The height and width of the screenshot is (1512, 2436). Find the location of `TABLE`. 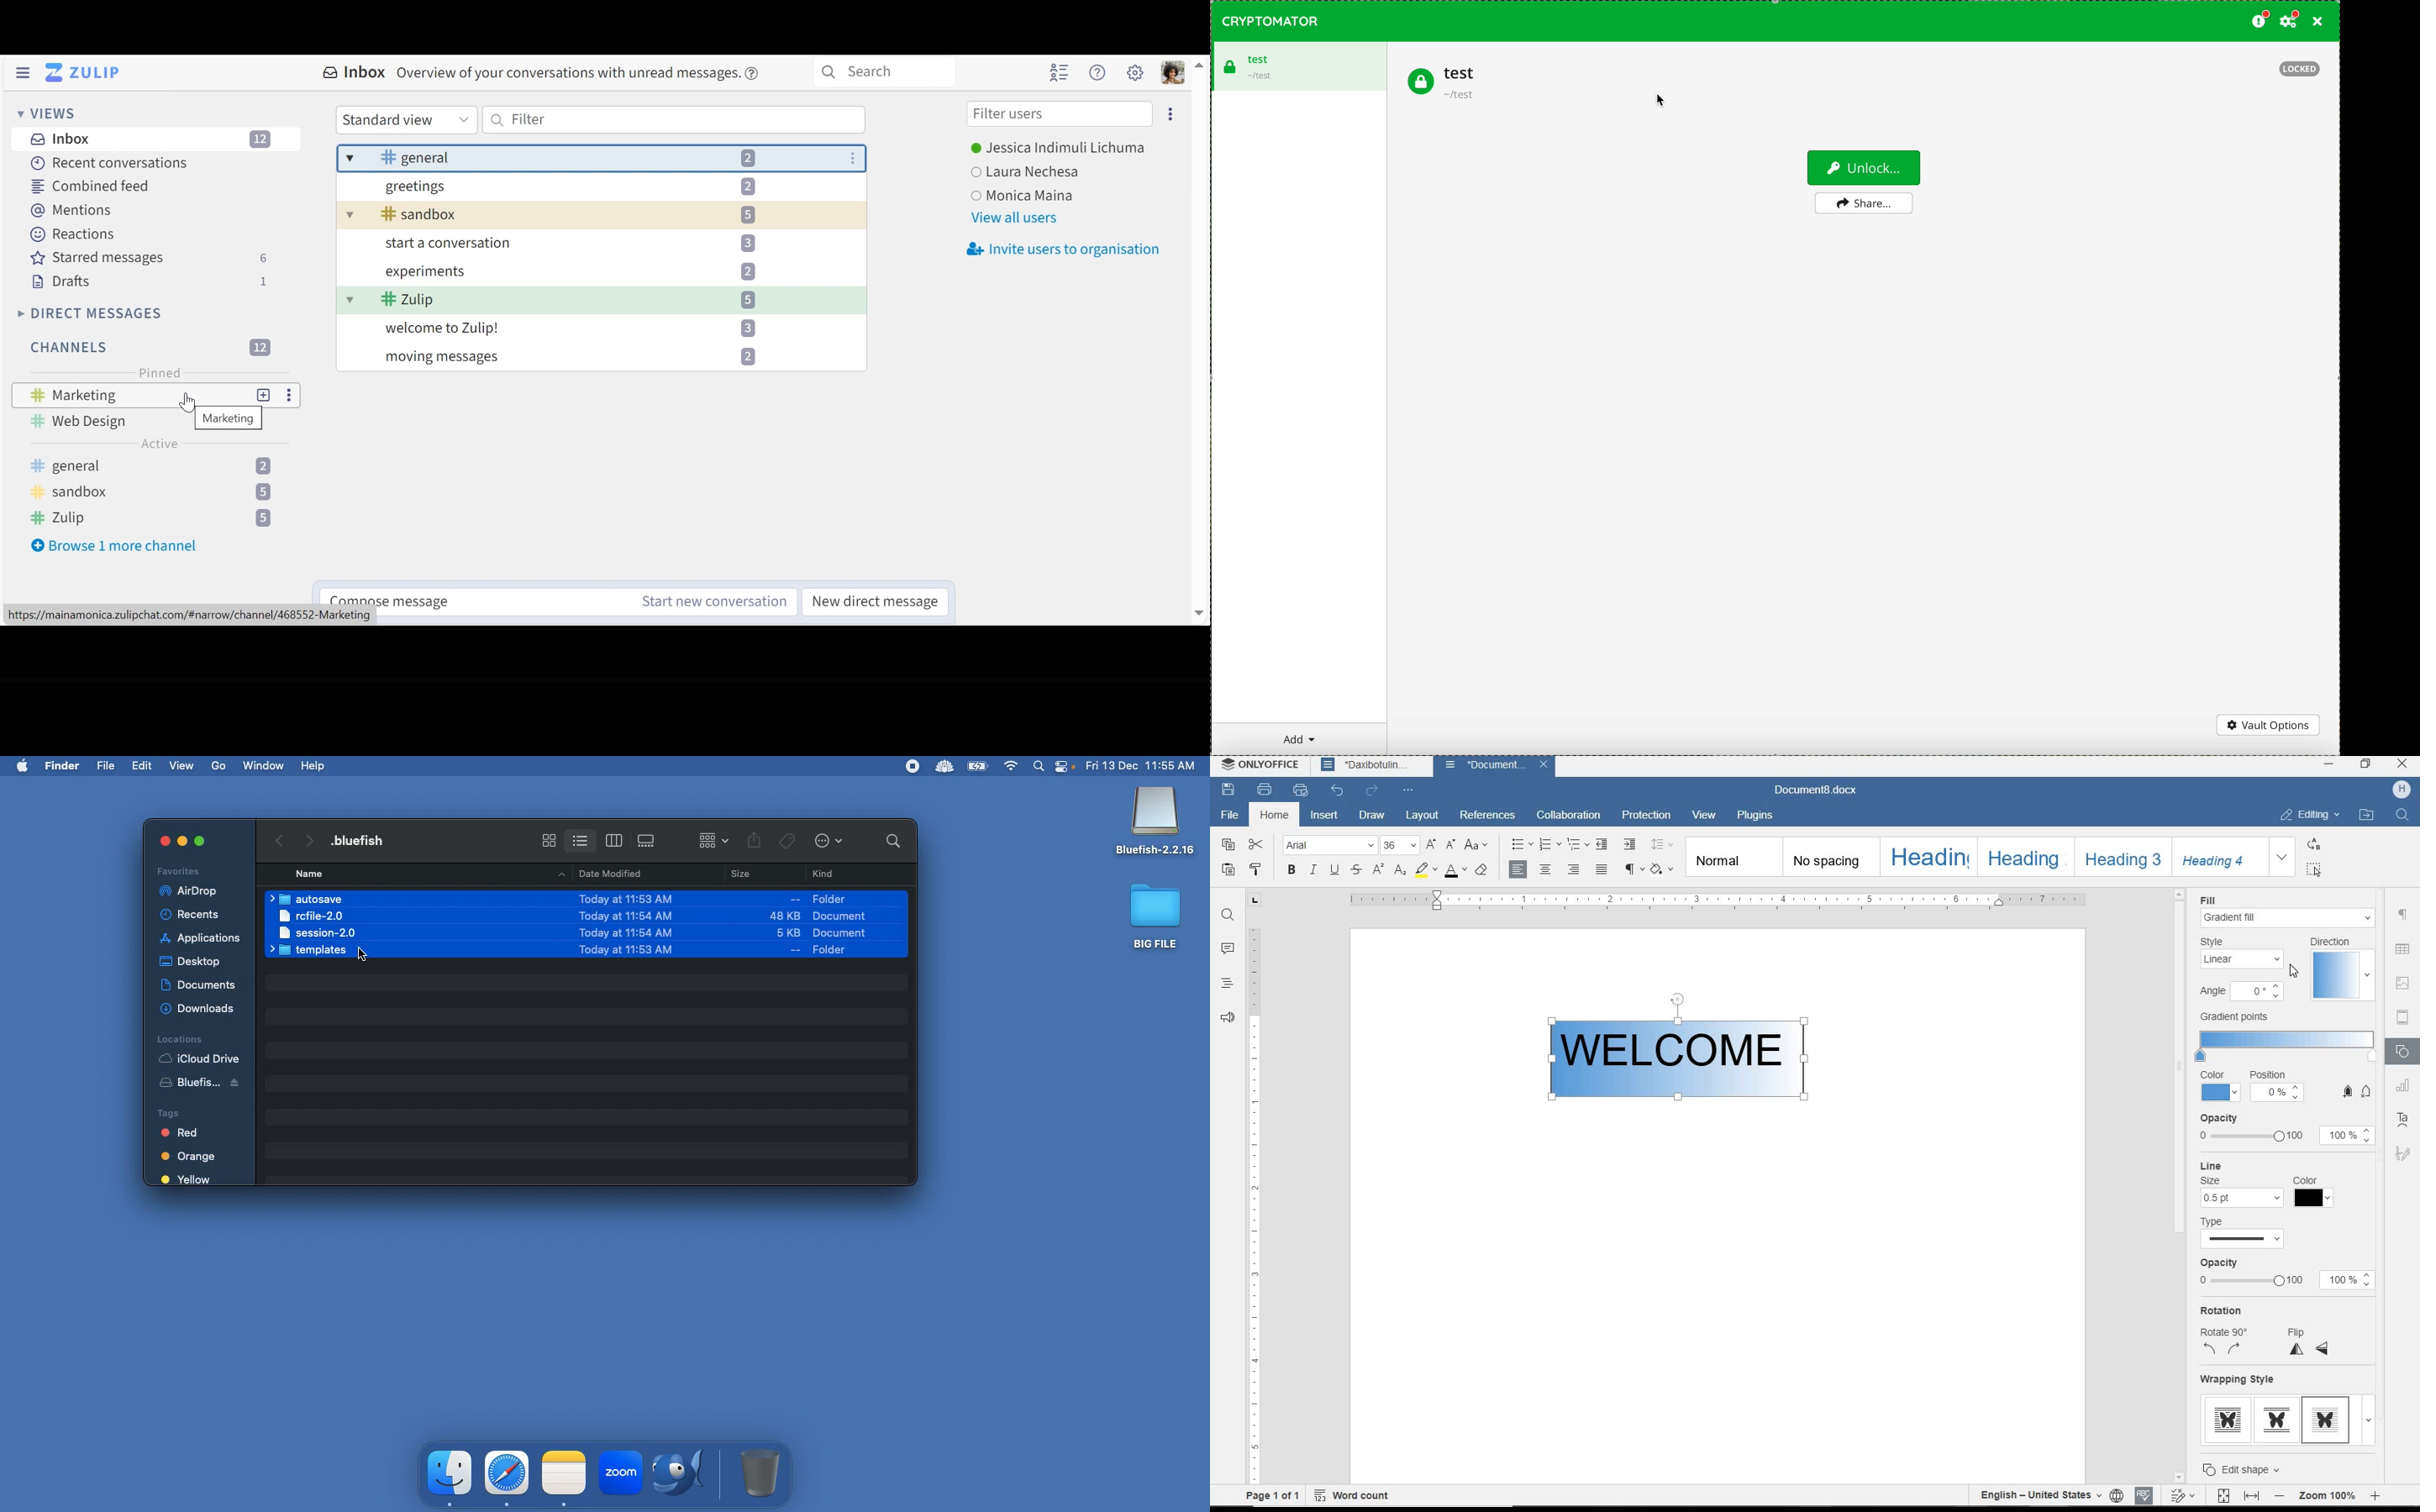

TABLE is located at coordinates (2402, 949).